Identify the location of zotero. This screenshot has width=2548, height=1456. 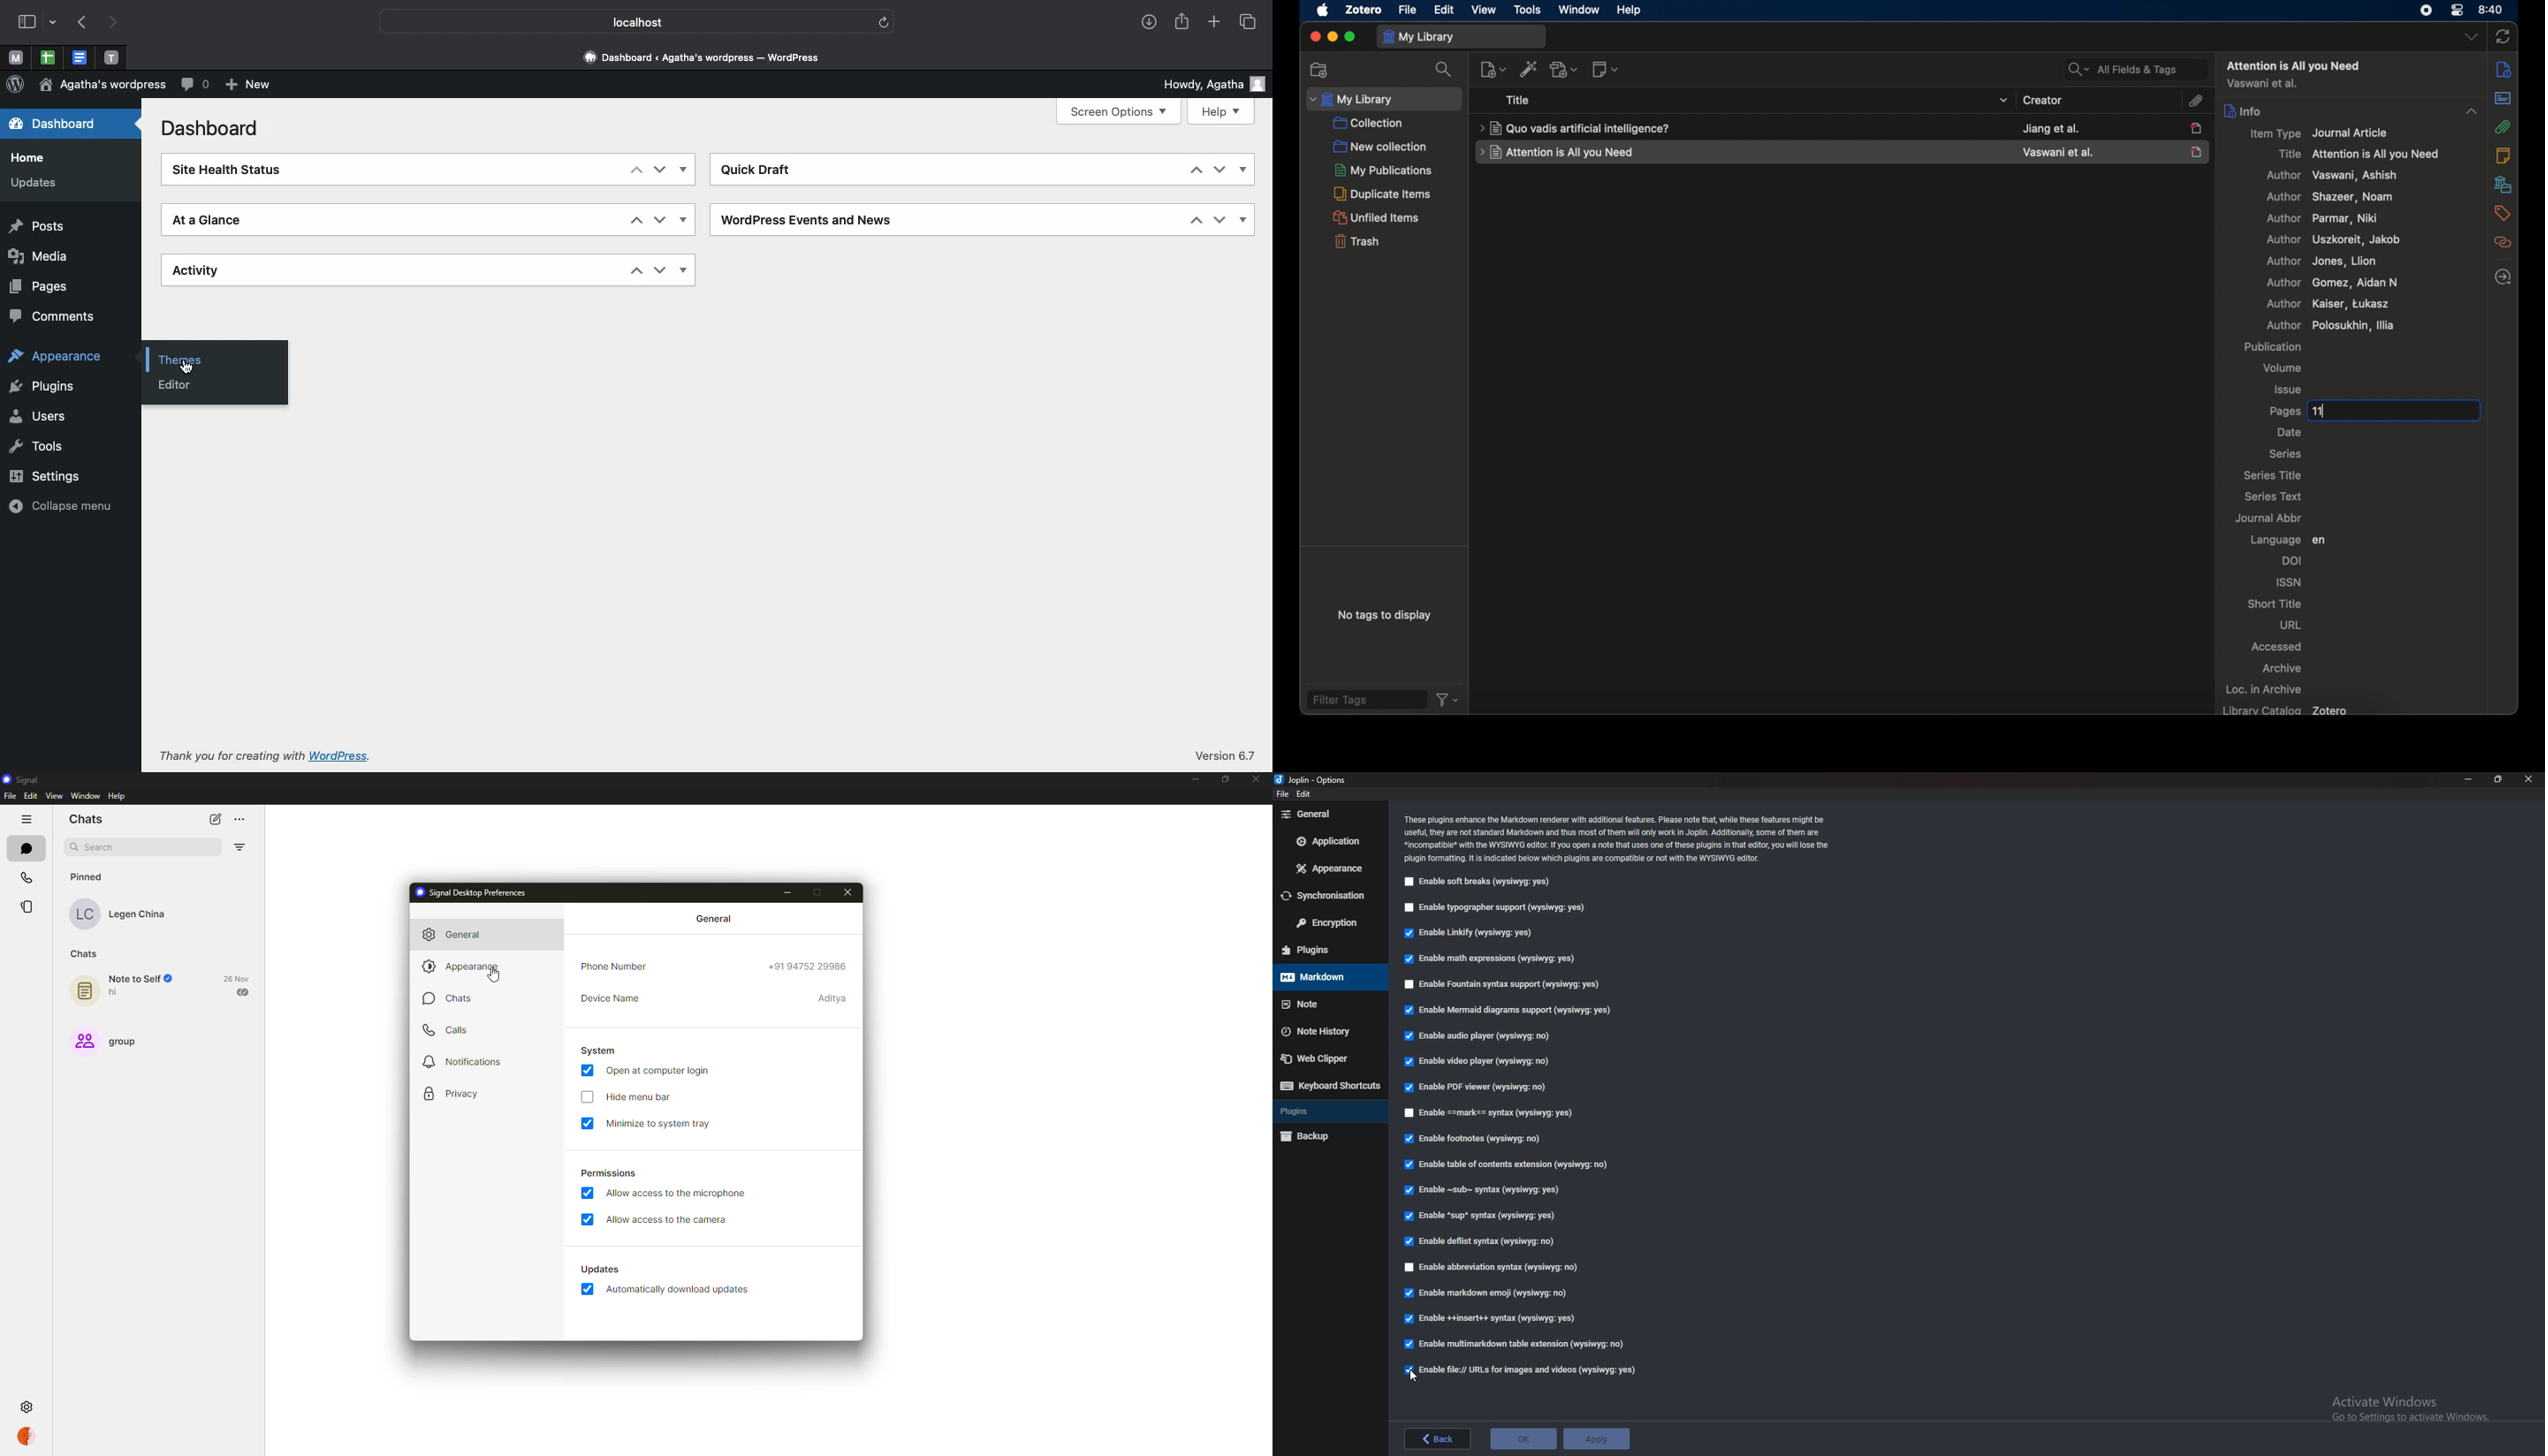
(1364, 11).